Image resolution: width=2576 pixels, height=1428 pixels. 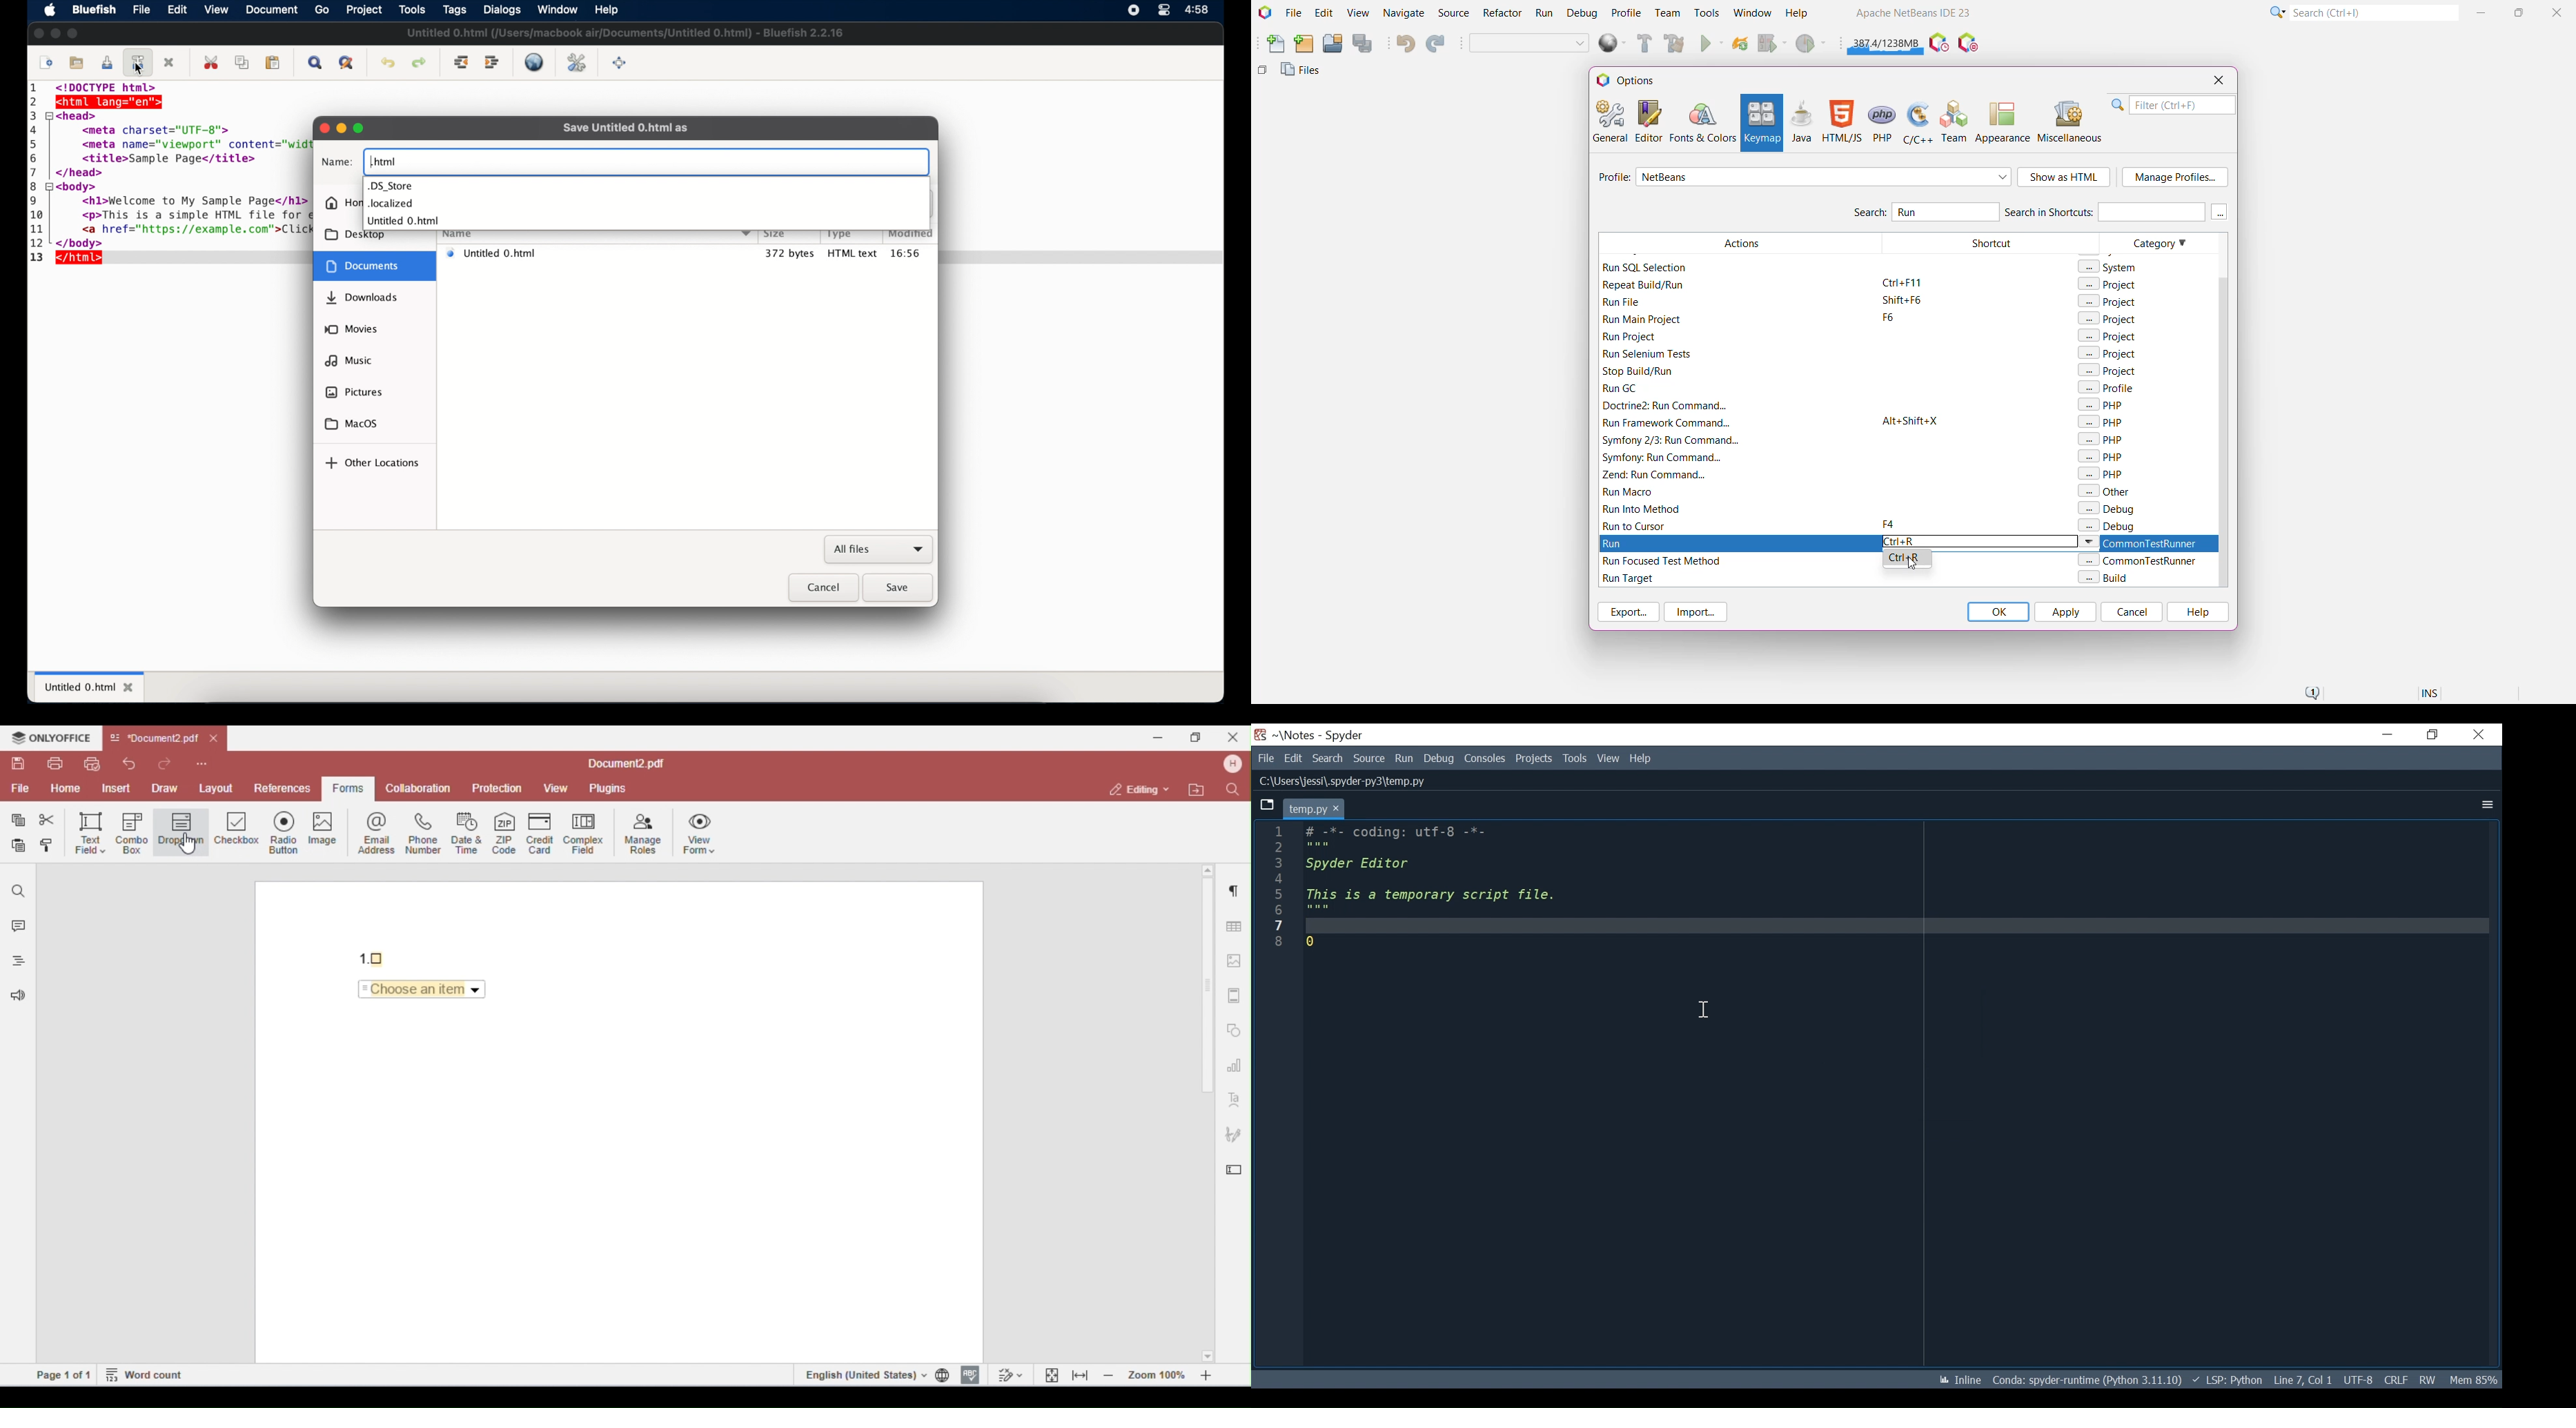 I want to click on redo, so click(x=419, y=63).